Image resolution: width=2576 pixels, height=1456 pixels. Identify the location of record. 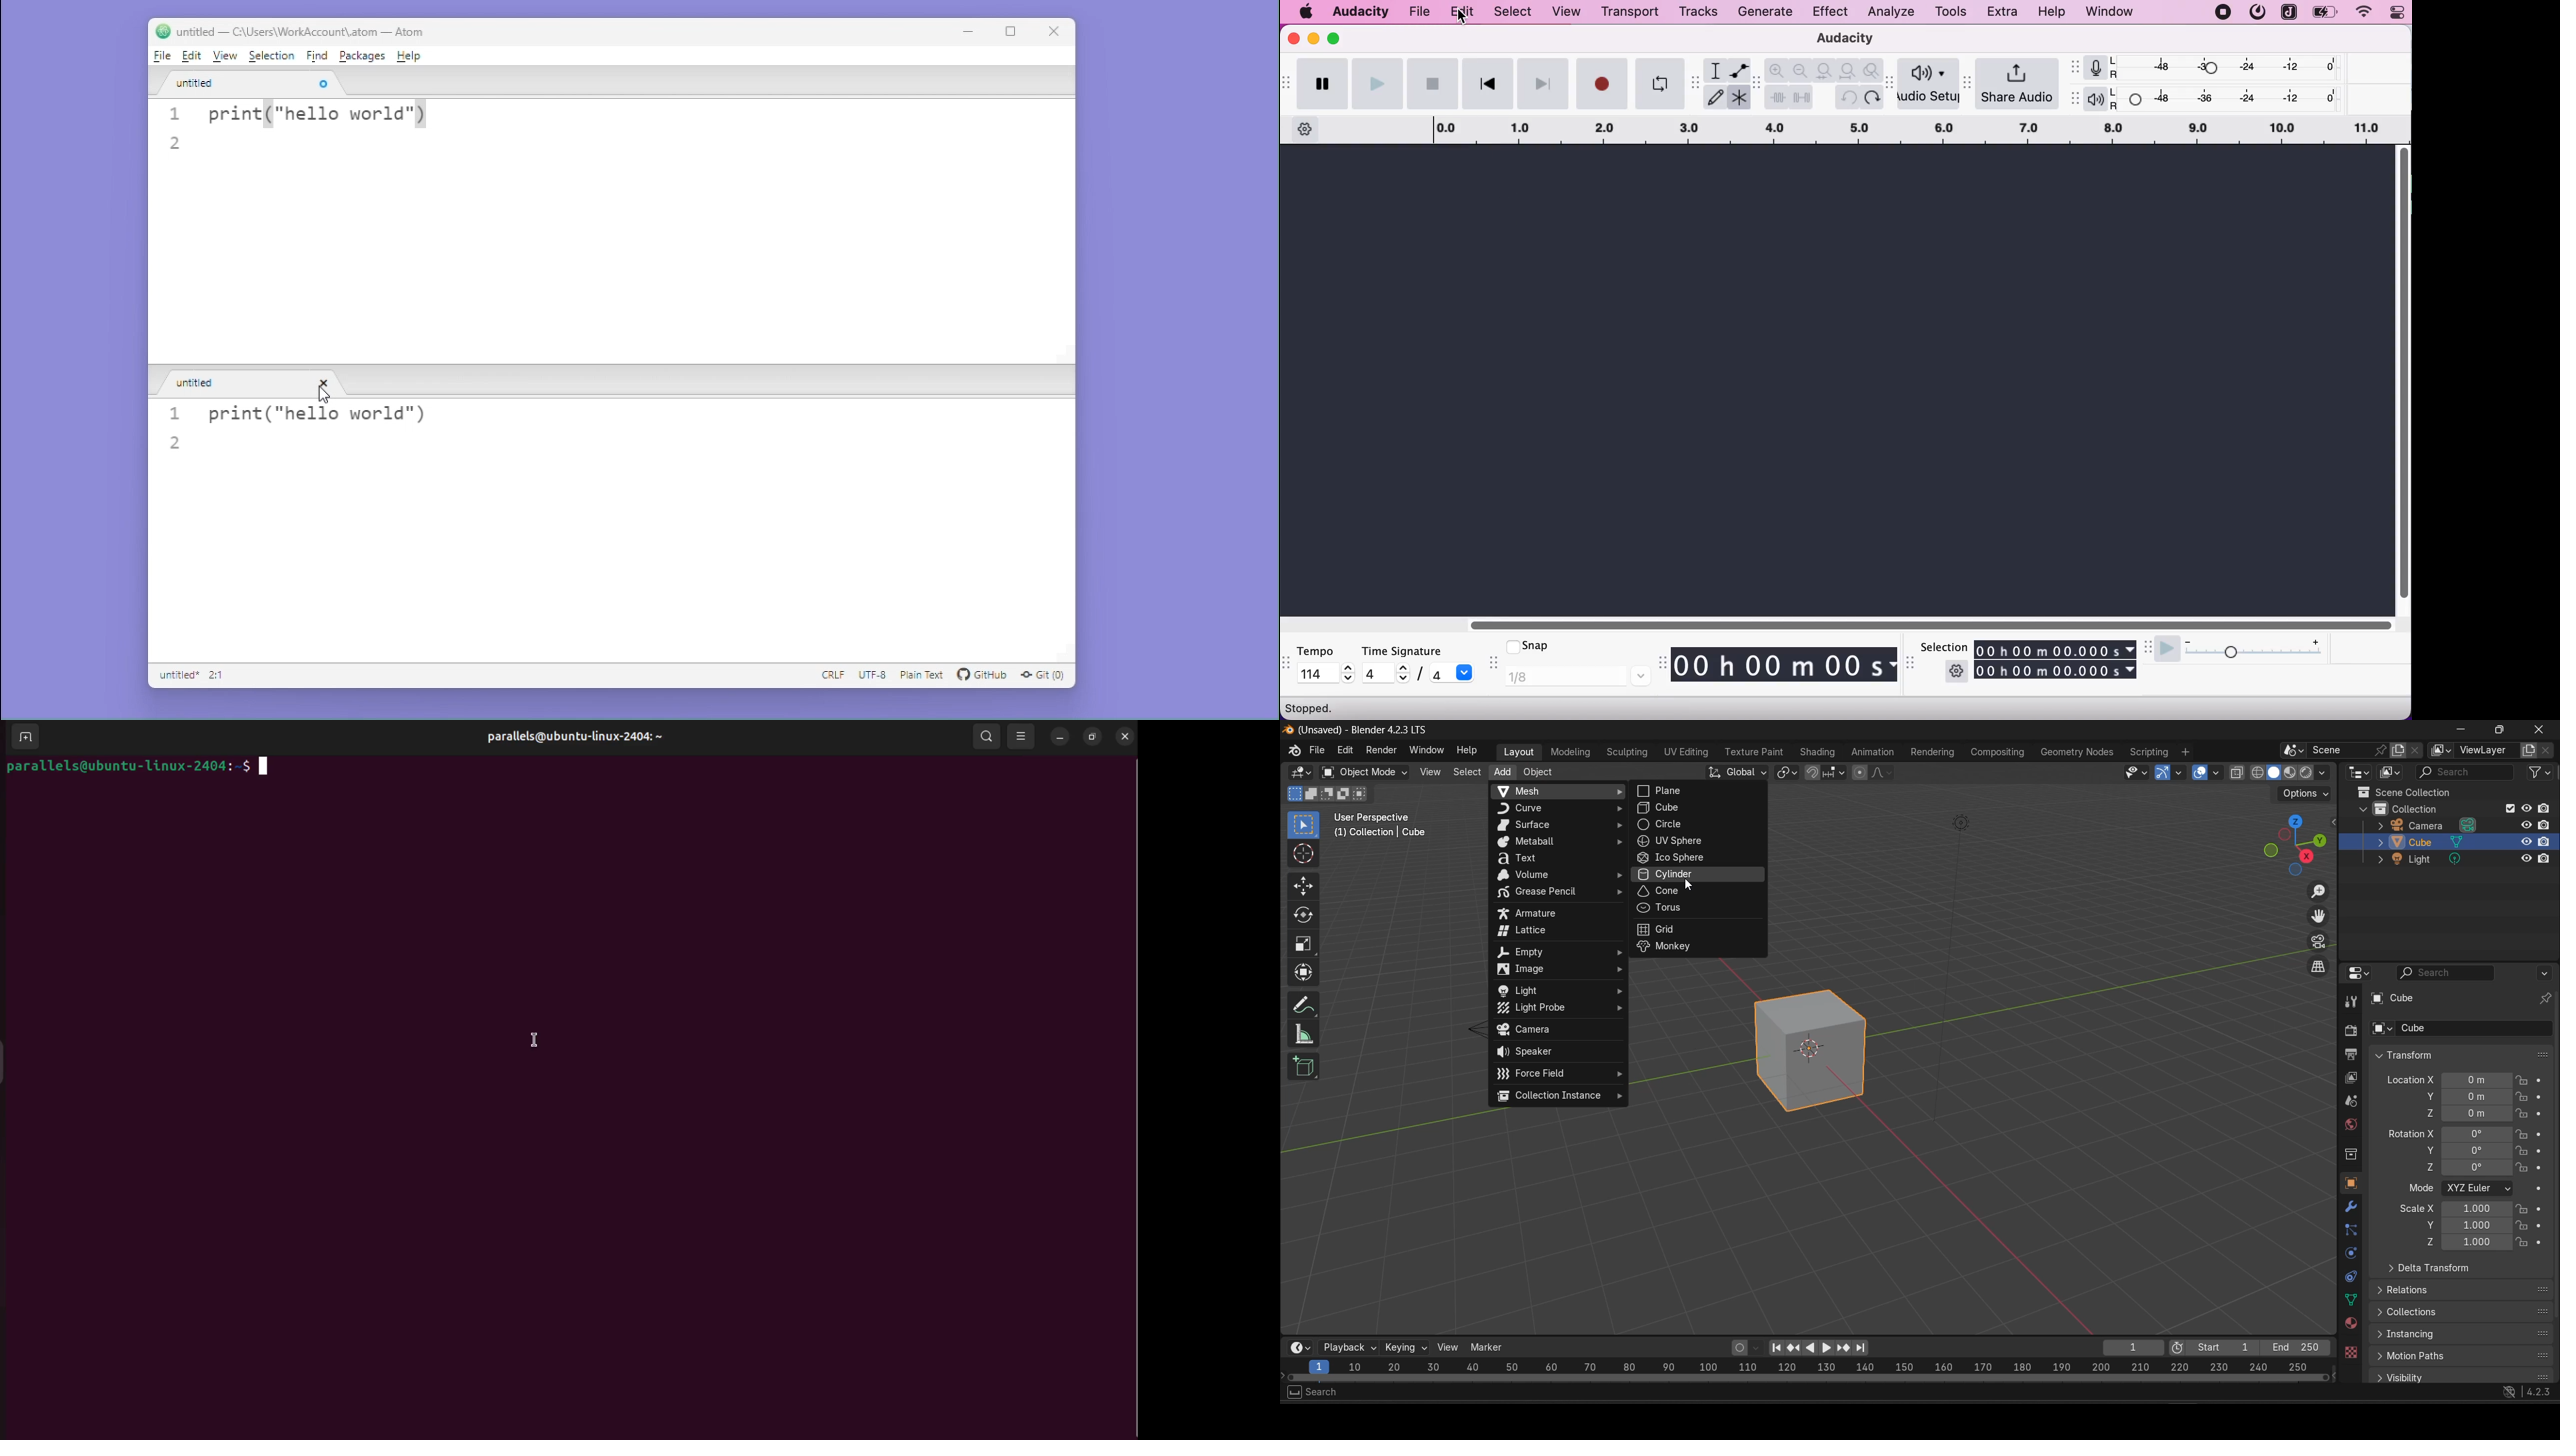
(1602, 83).